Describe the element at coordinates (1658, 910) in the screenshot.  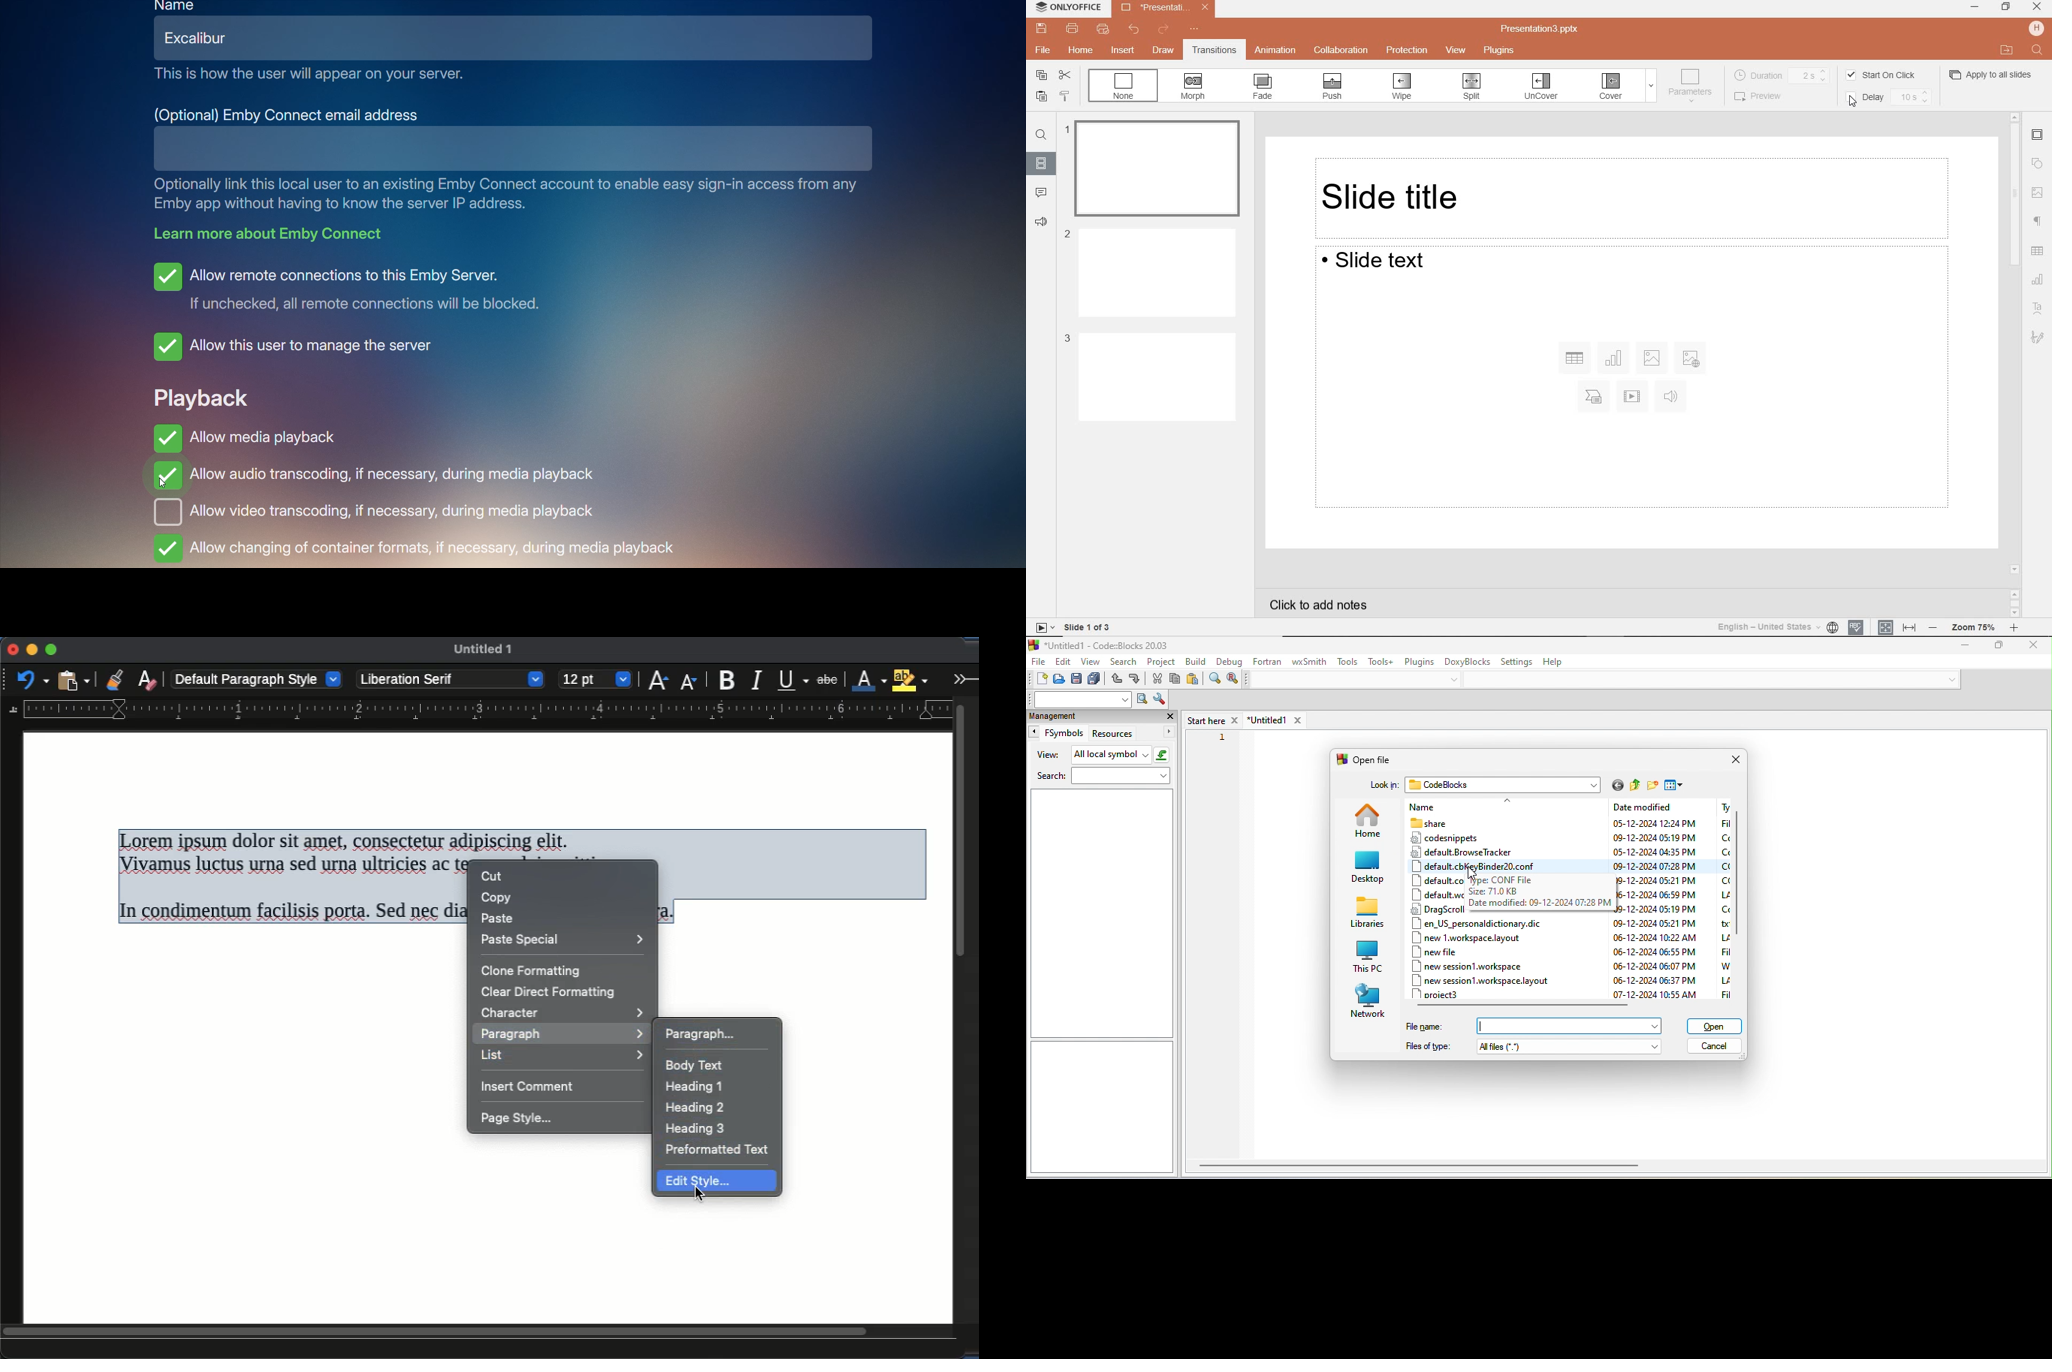
I see `date` at that location.